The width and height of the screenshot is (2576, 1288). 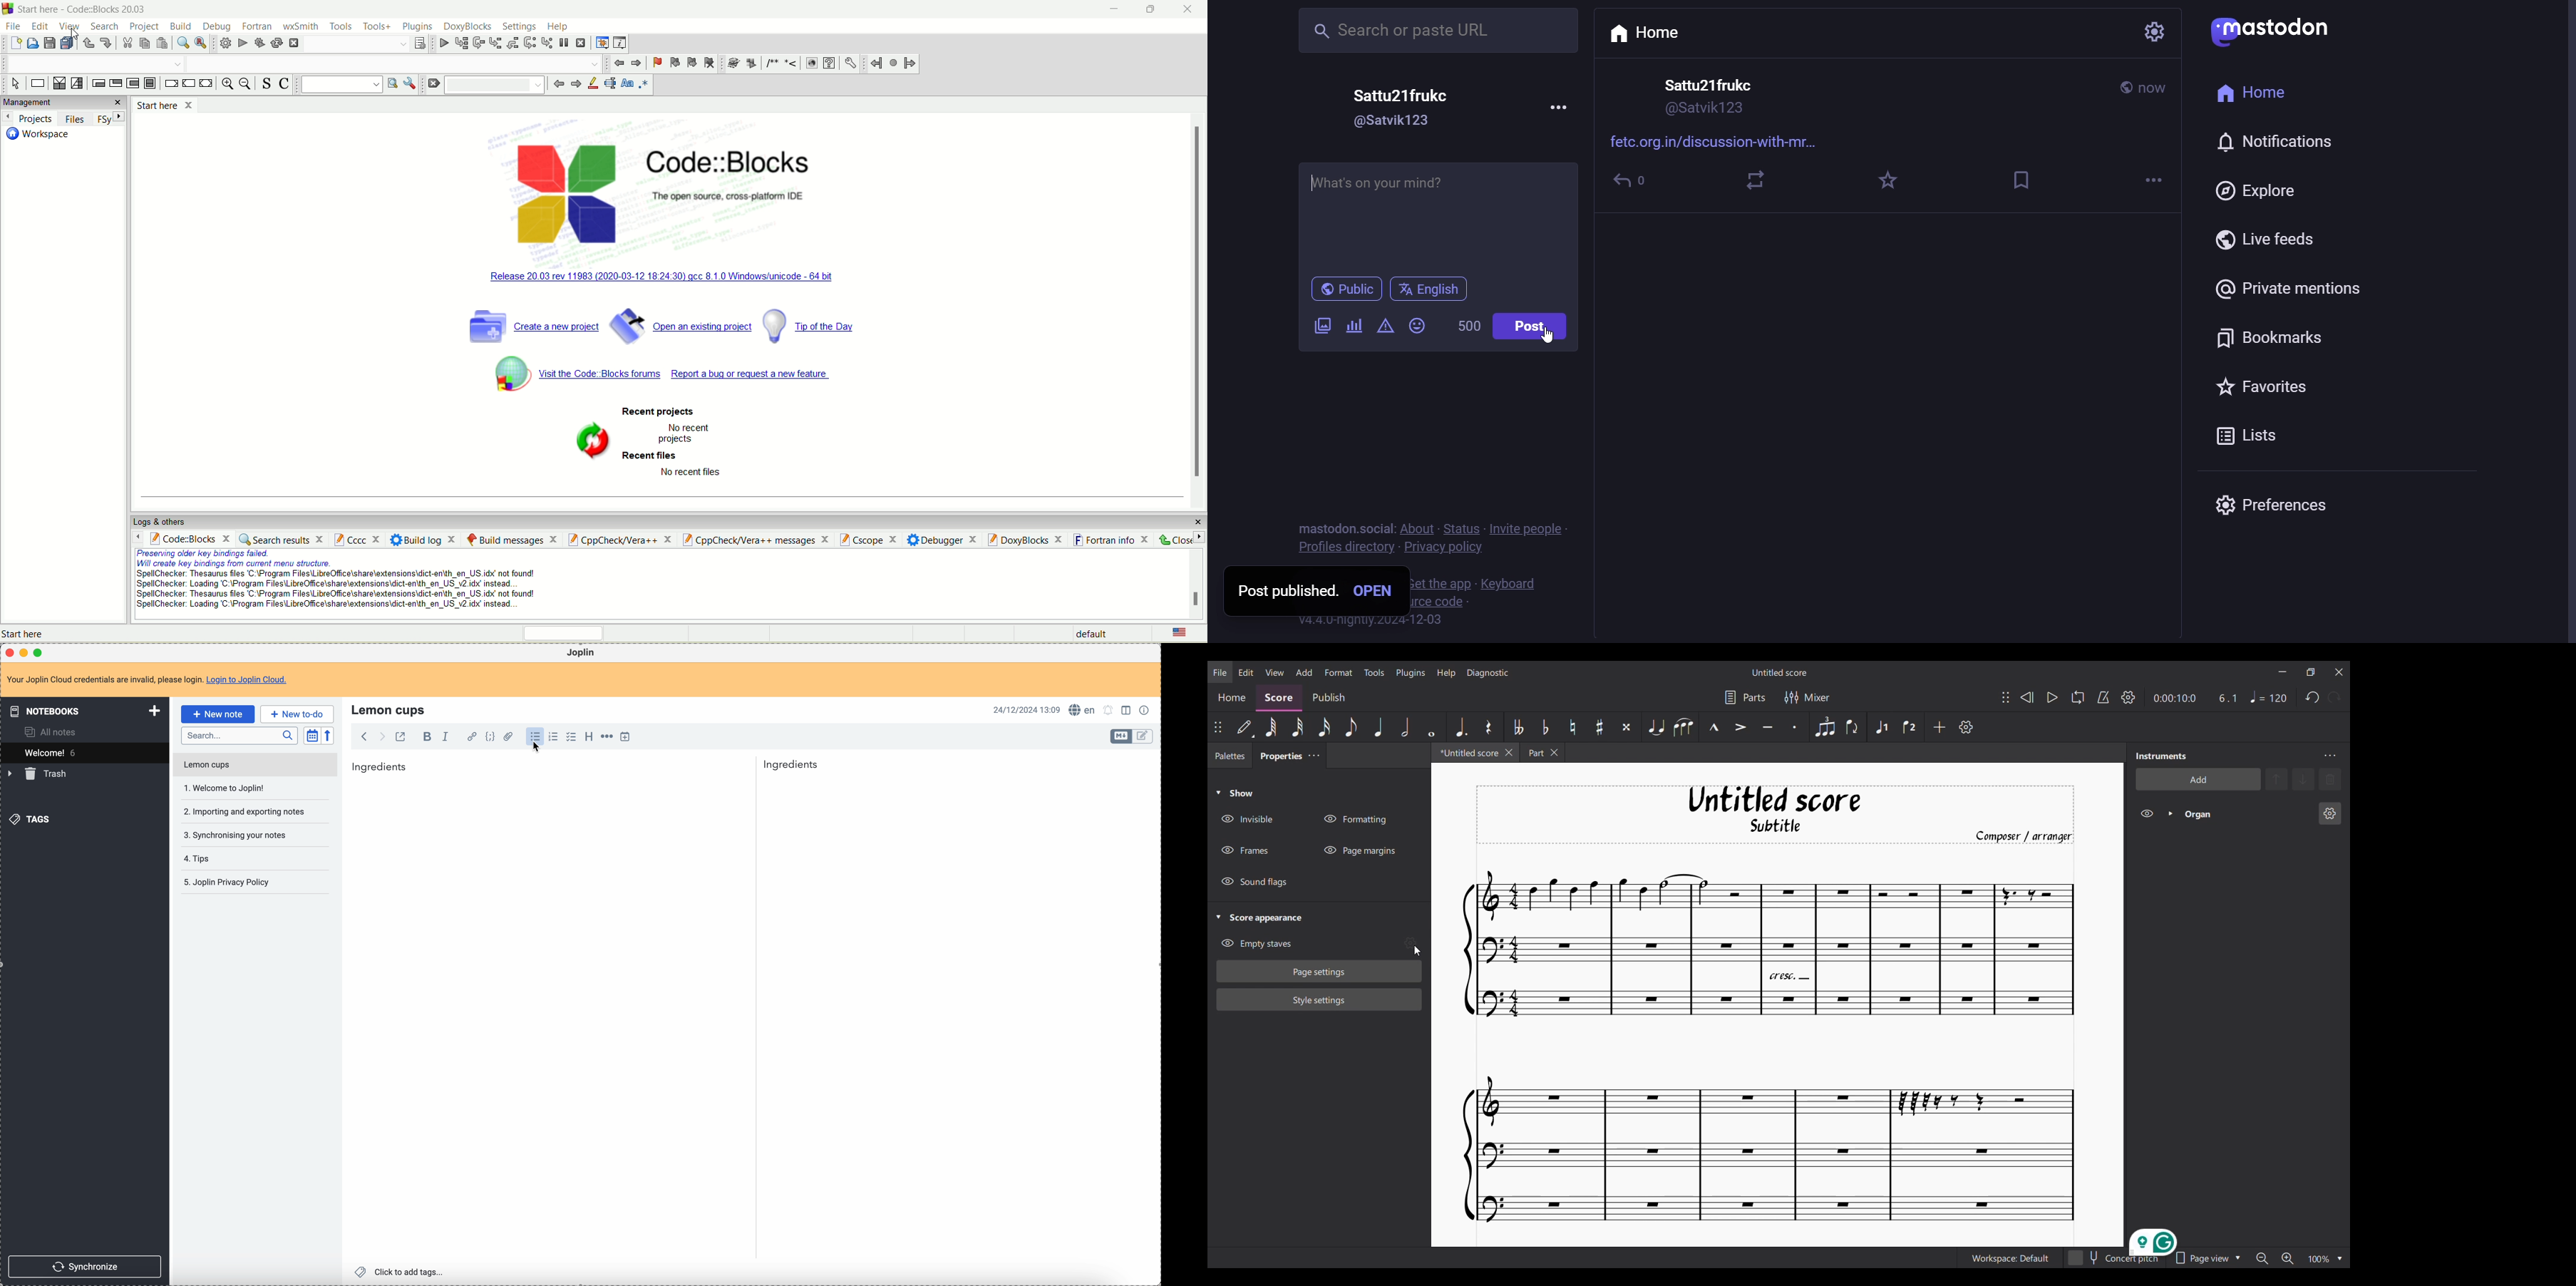 What do you see at coordinates (1146, 709) in the screenshot?
I see `note properties` at bounding box center [1146, 709].